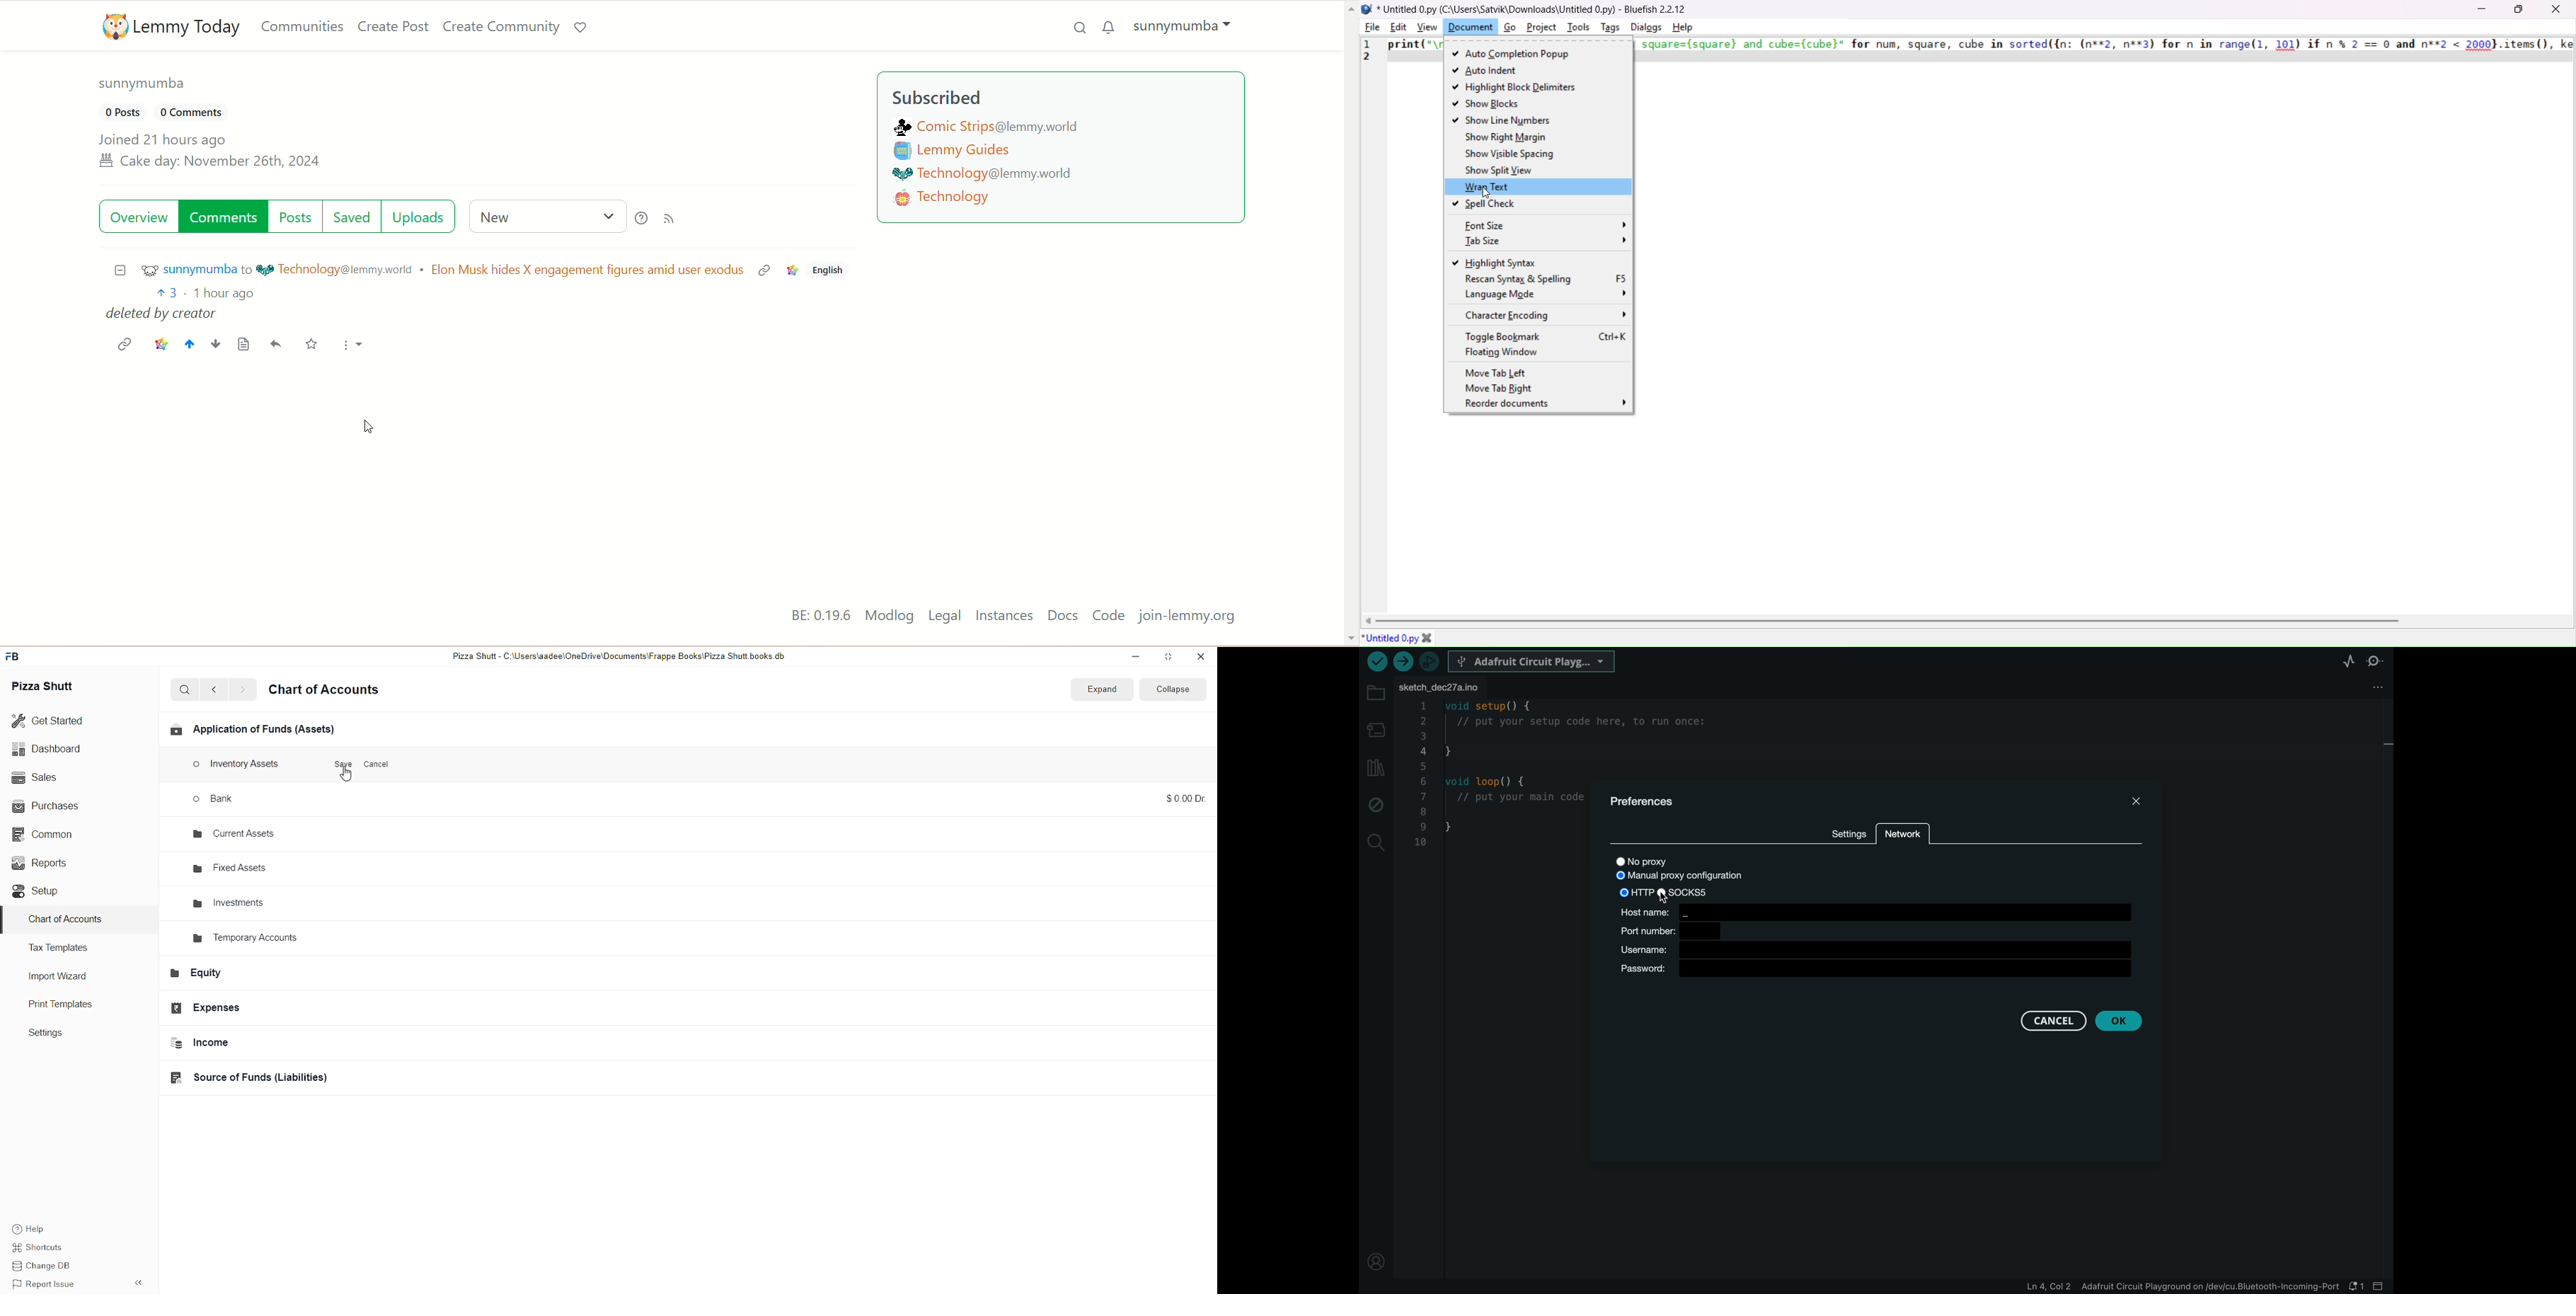 This screenshot has height=1316, width=2576. I want to click on context, so click(793, 268).